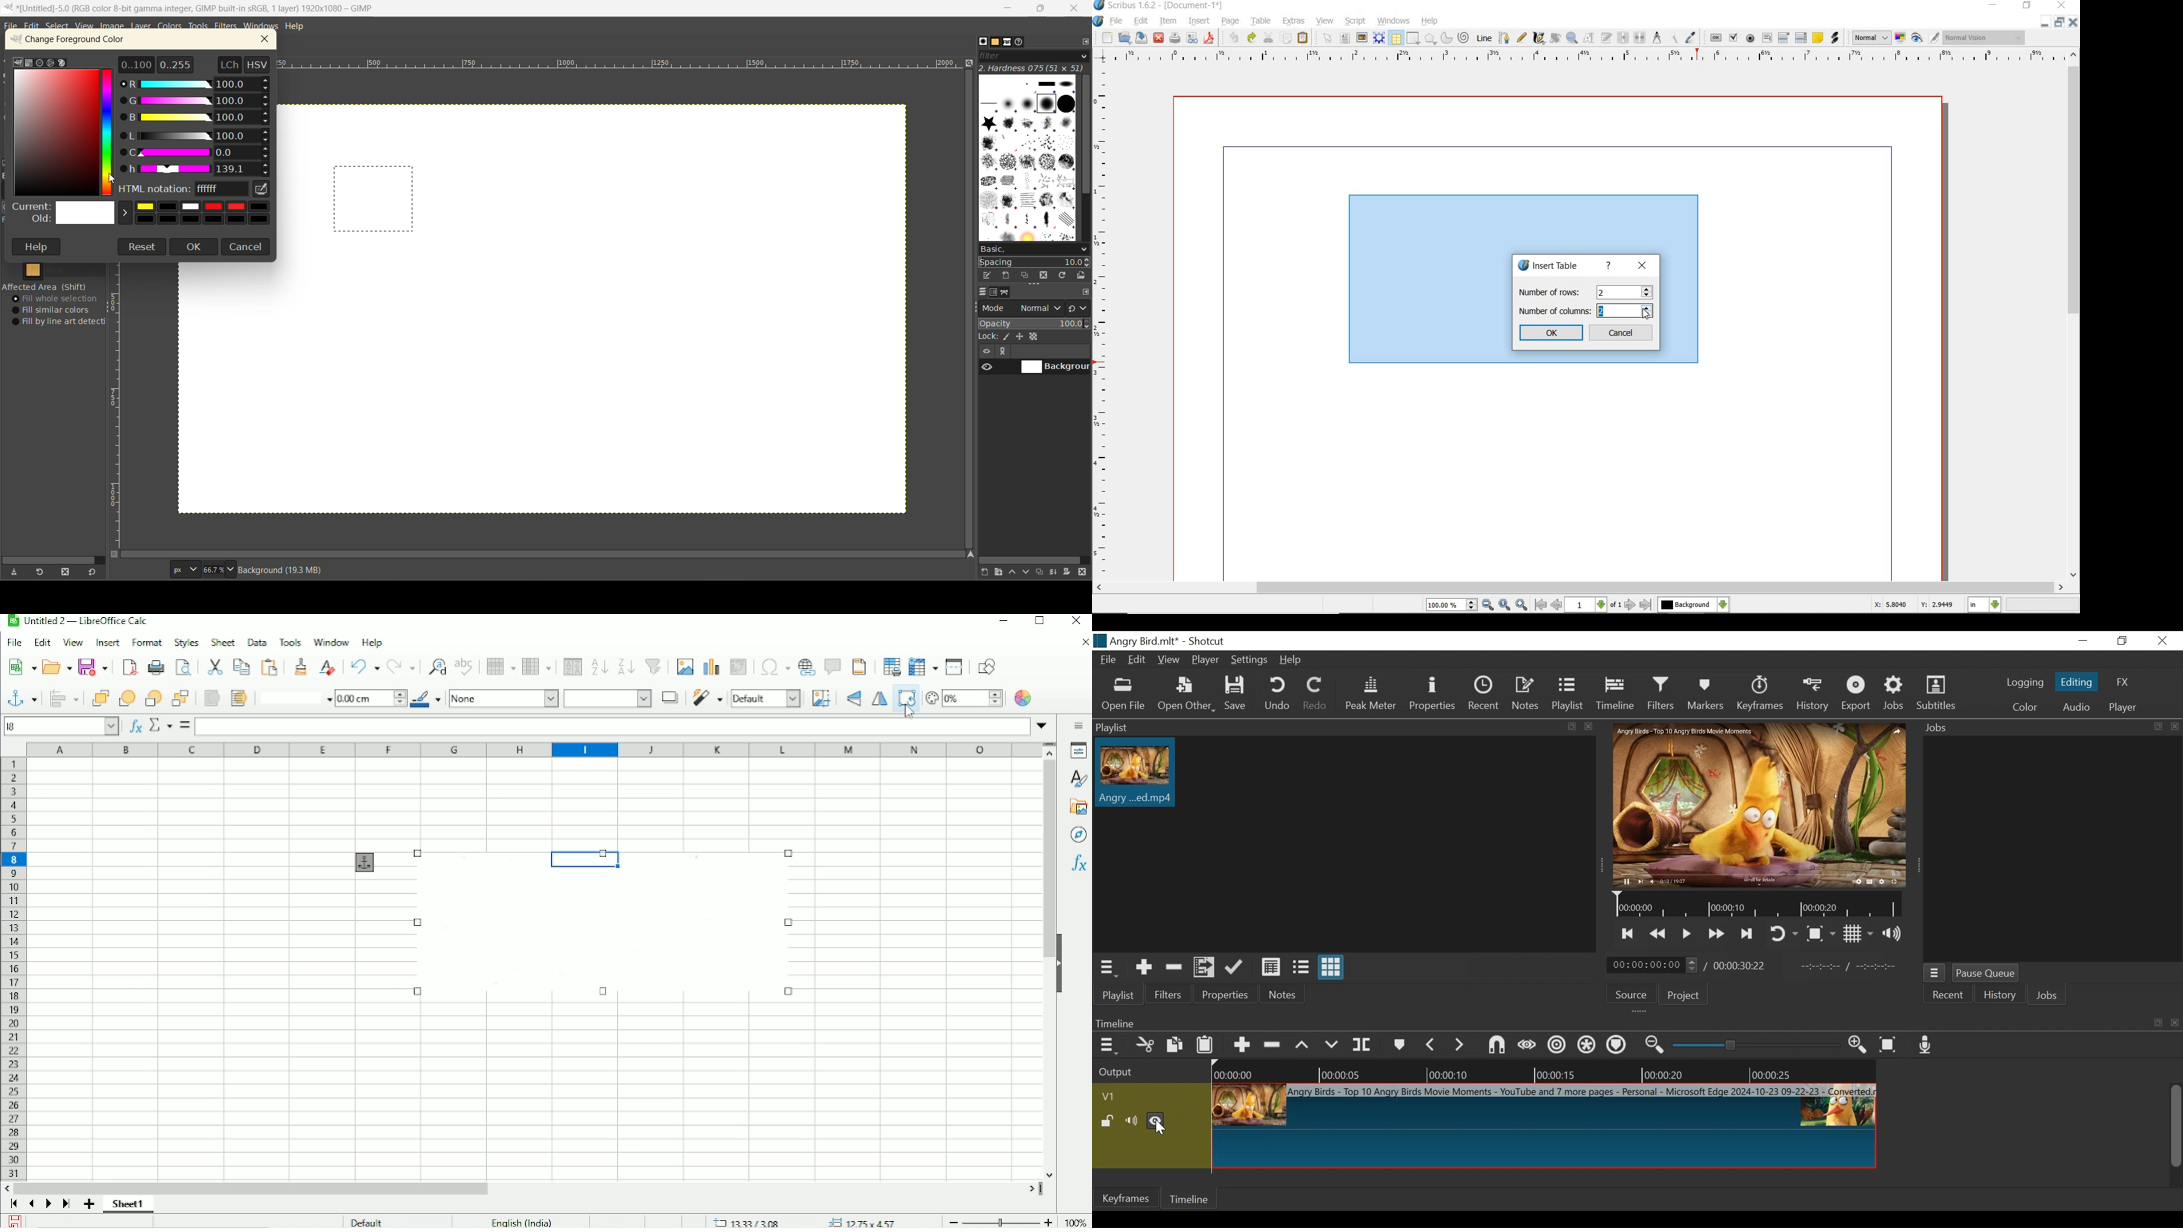 The width and height of the screenshot is (2184, 1232). Describe the element at coordinates (1015, 573) in the screenshot. I see `raise this layer` at that location.